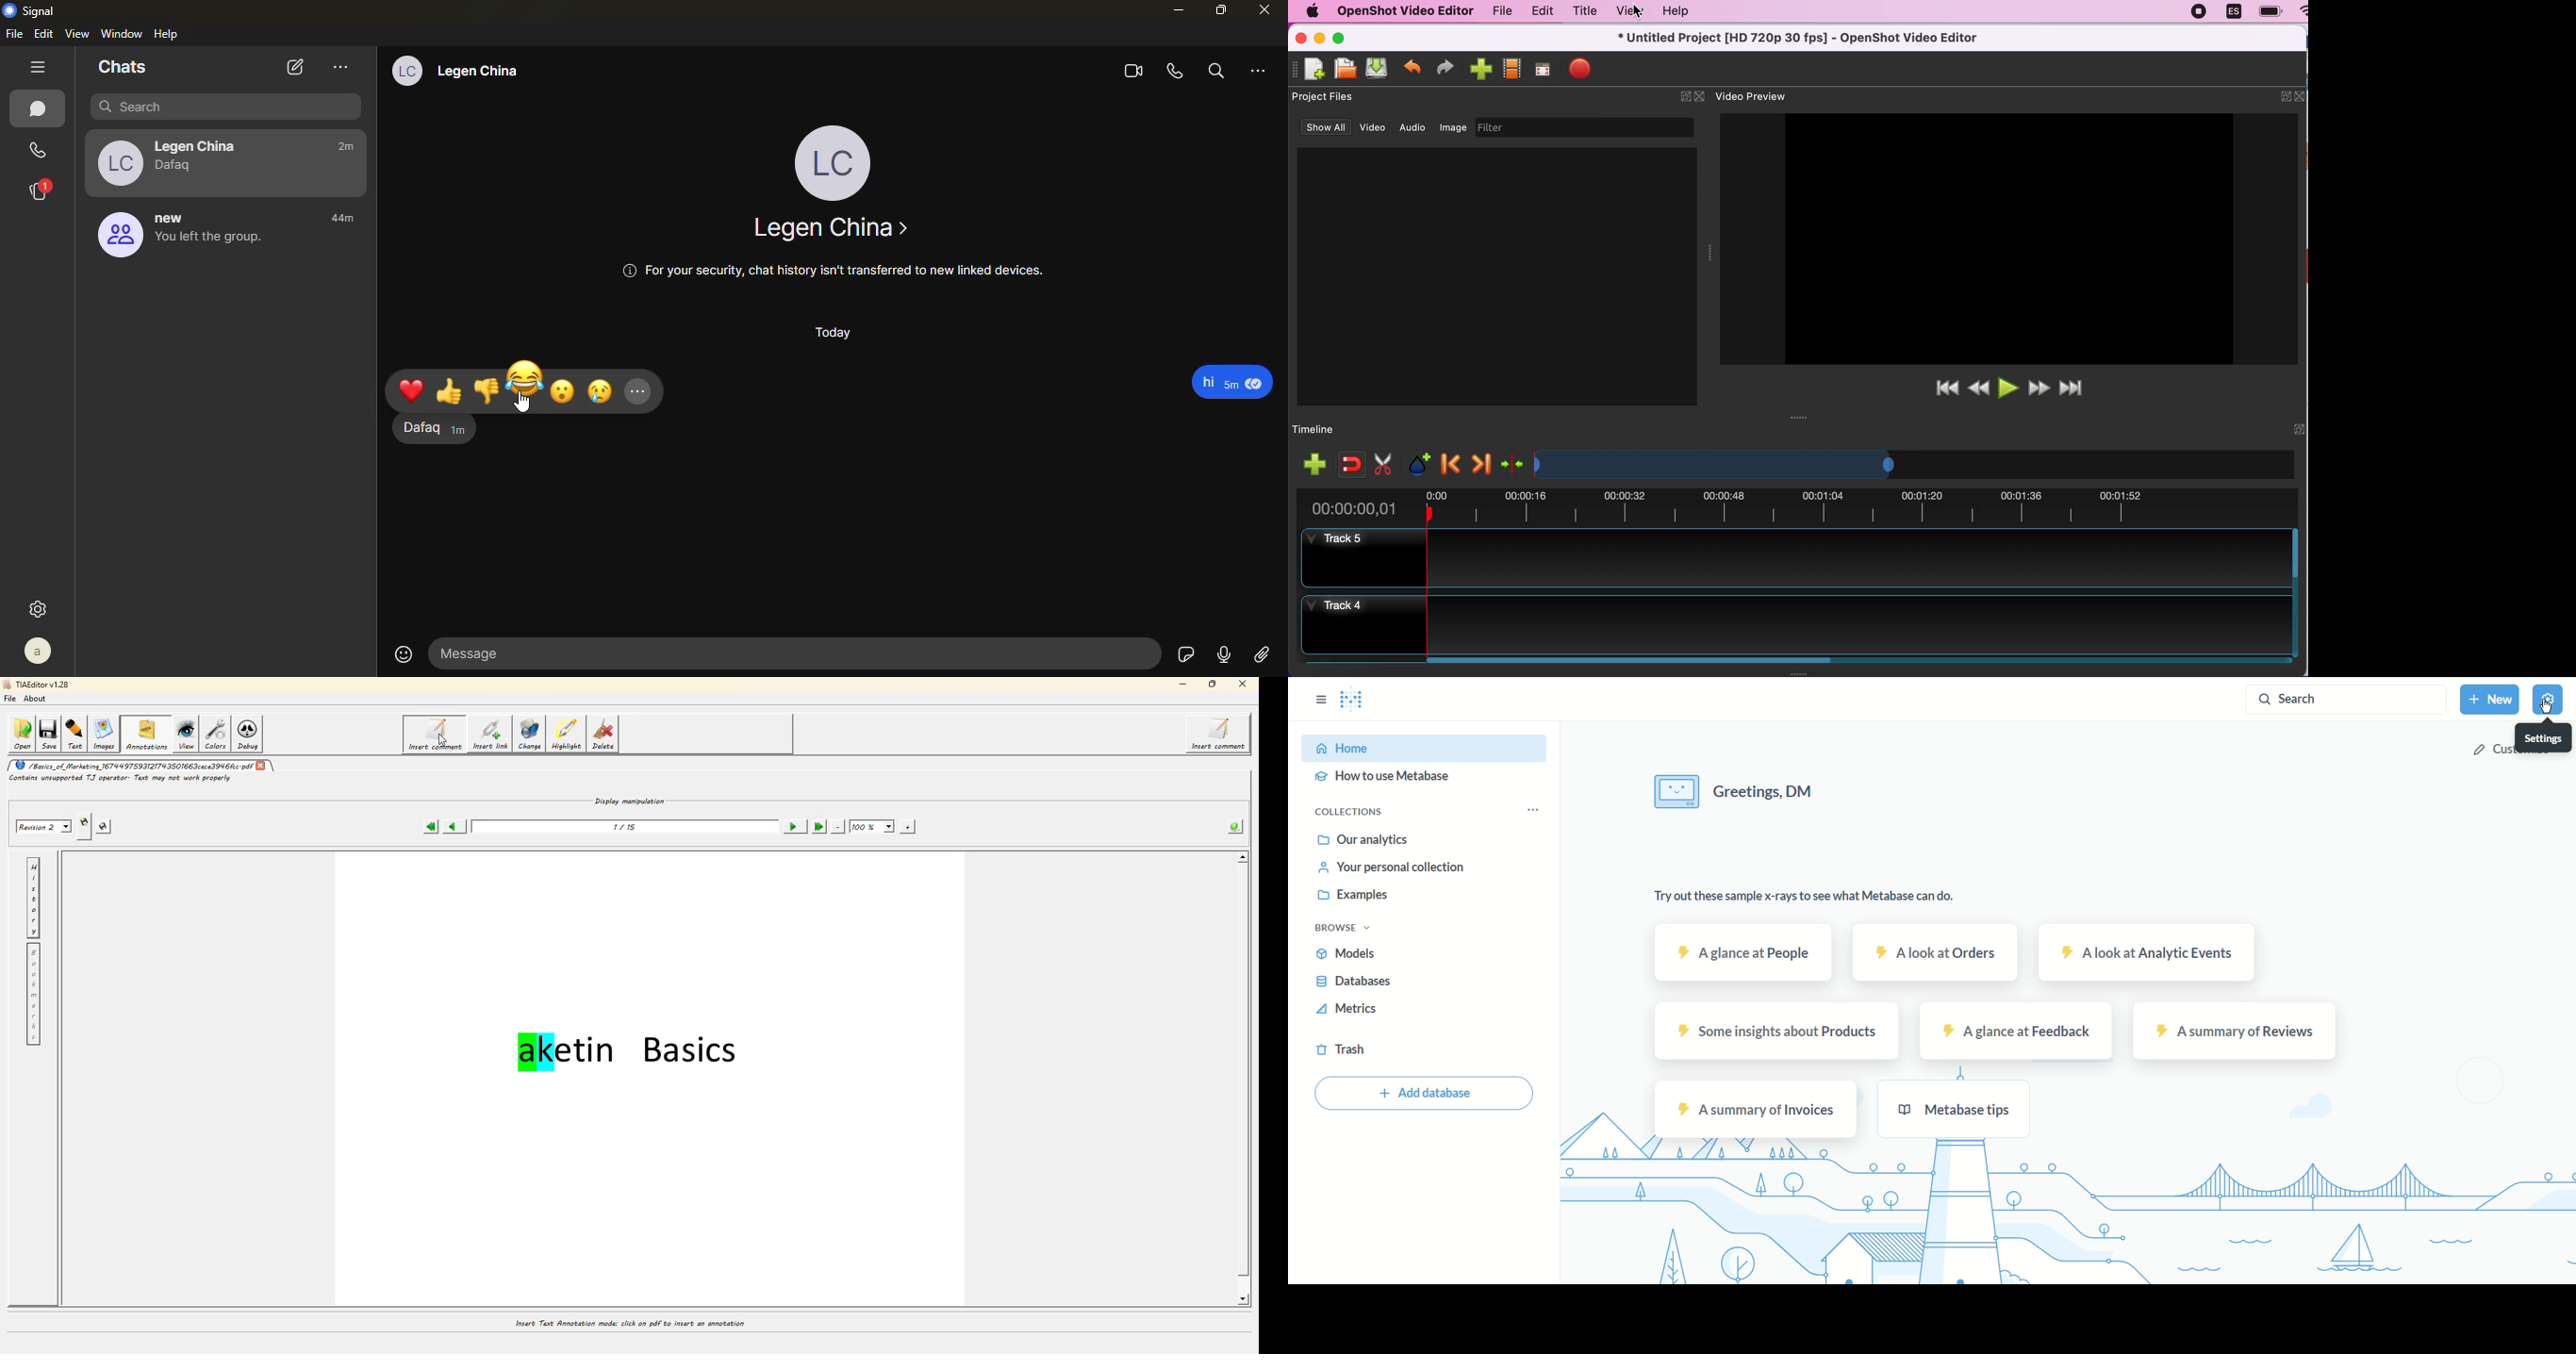  I want to click on dafaq, so click(178, 167).